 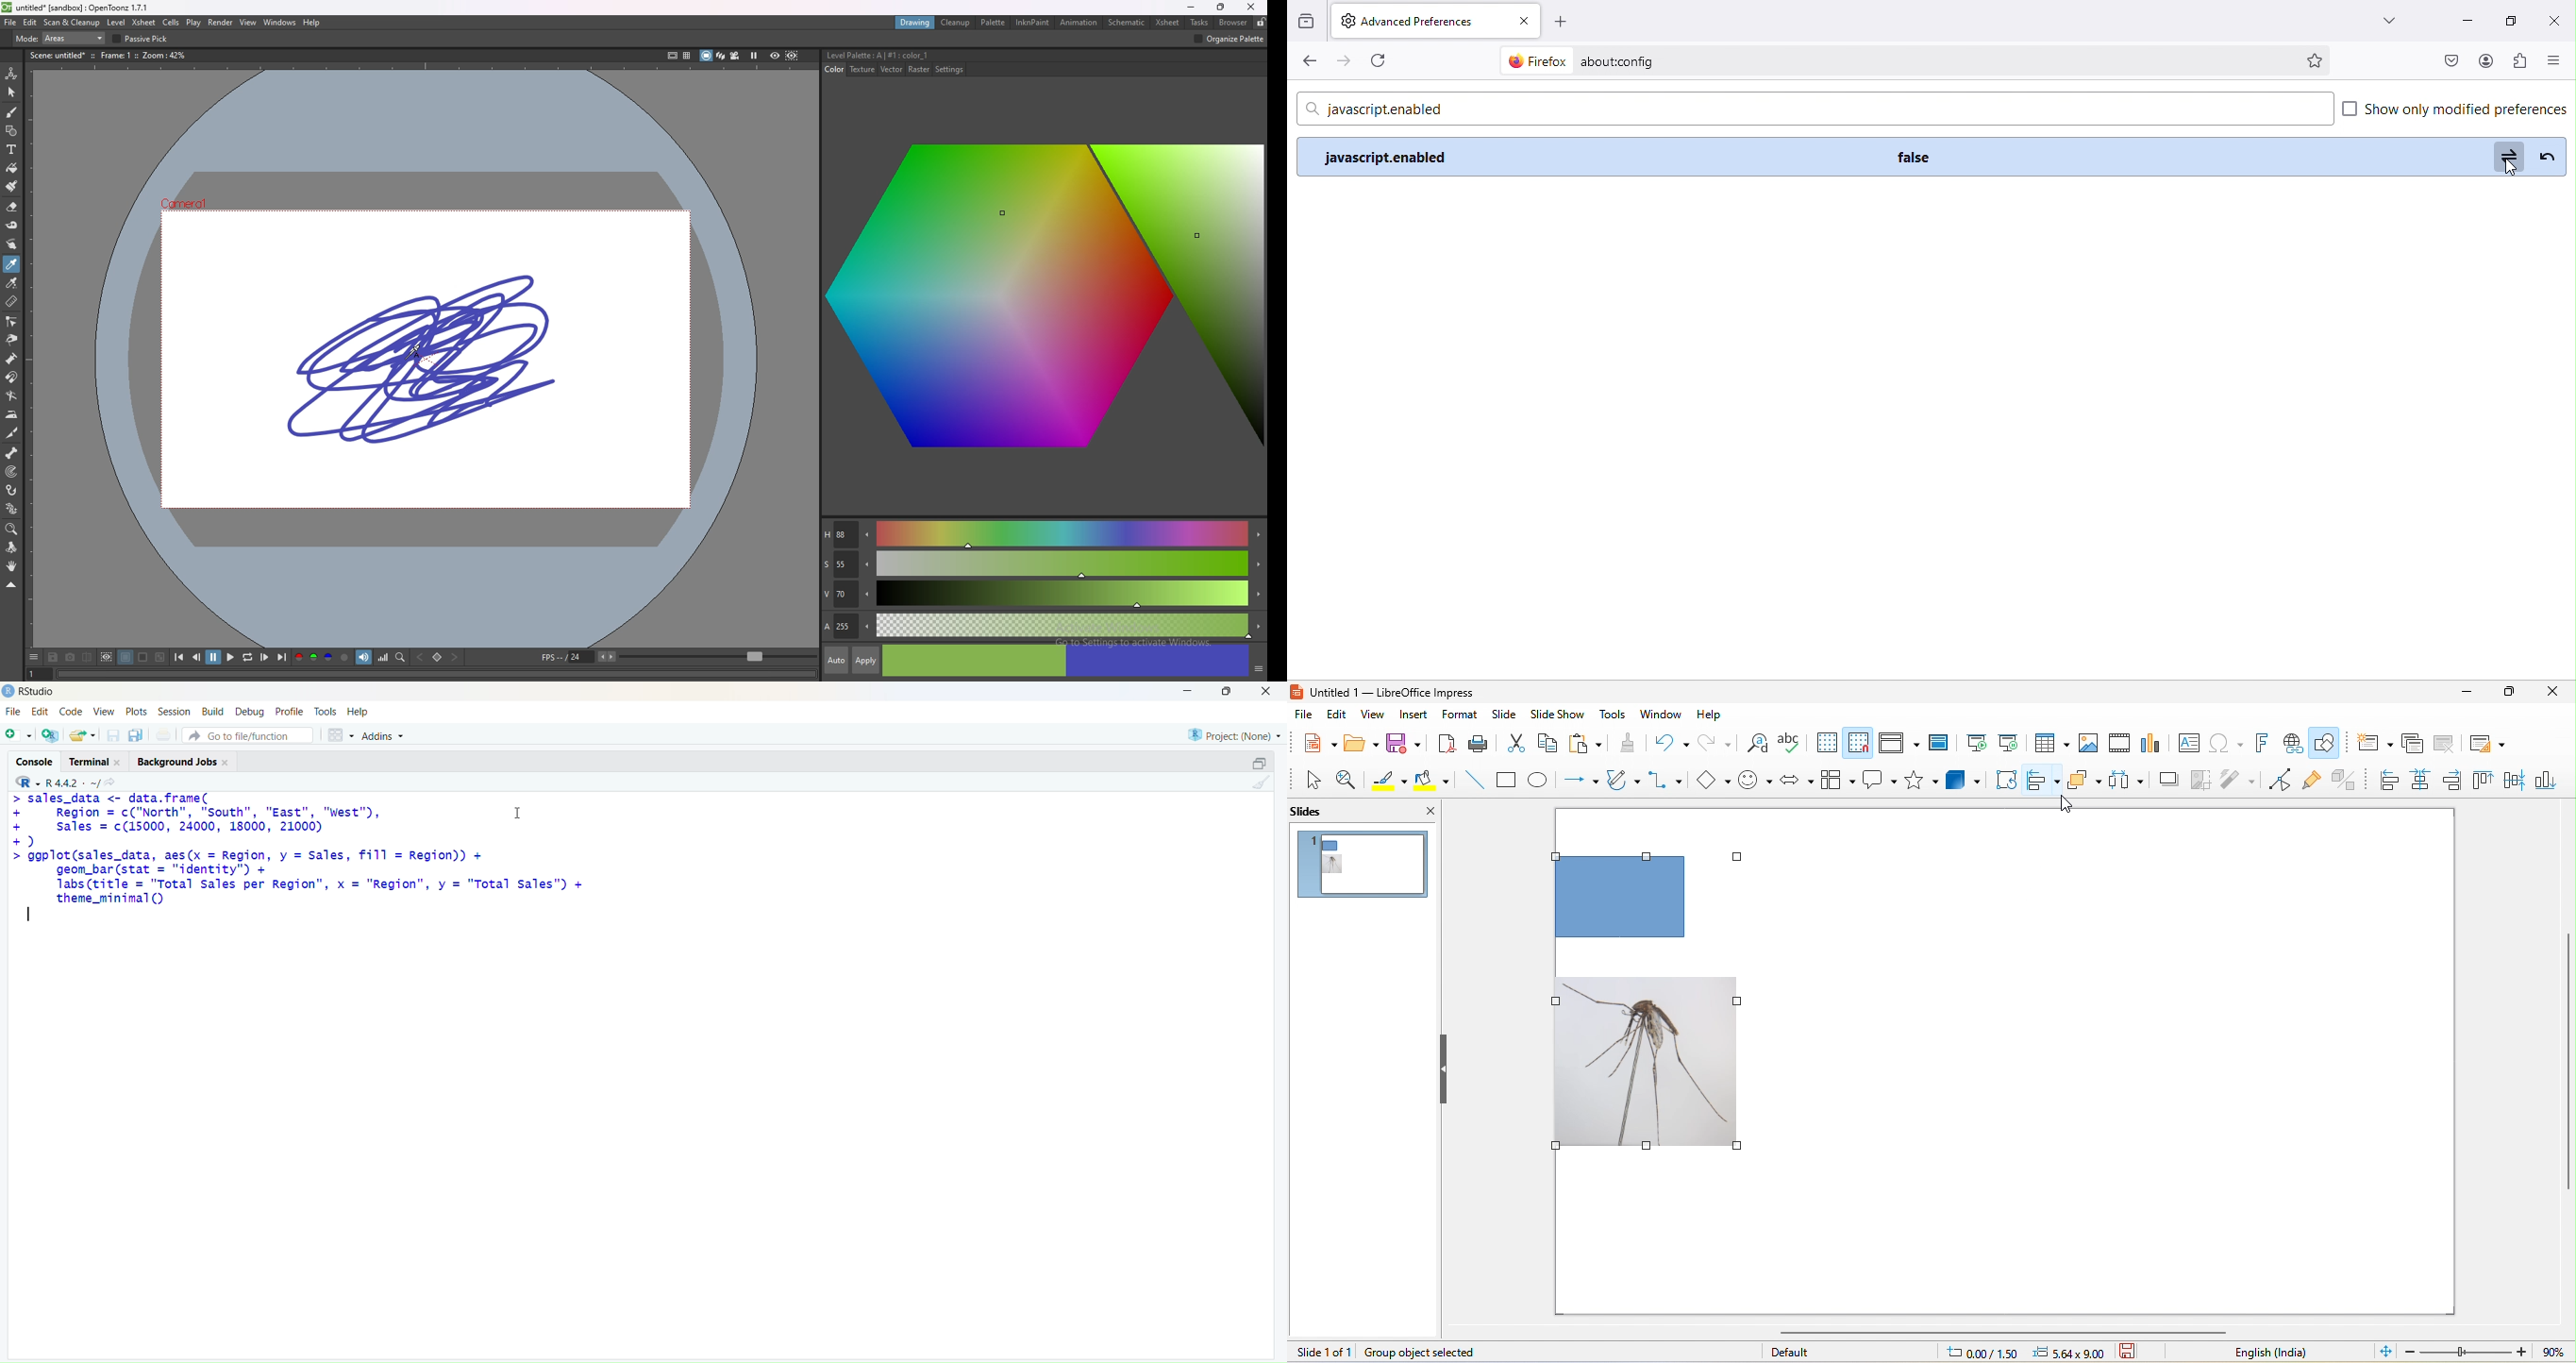 I want to click on refresh, so click(x=1379, y=60).